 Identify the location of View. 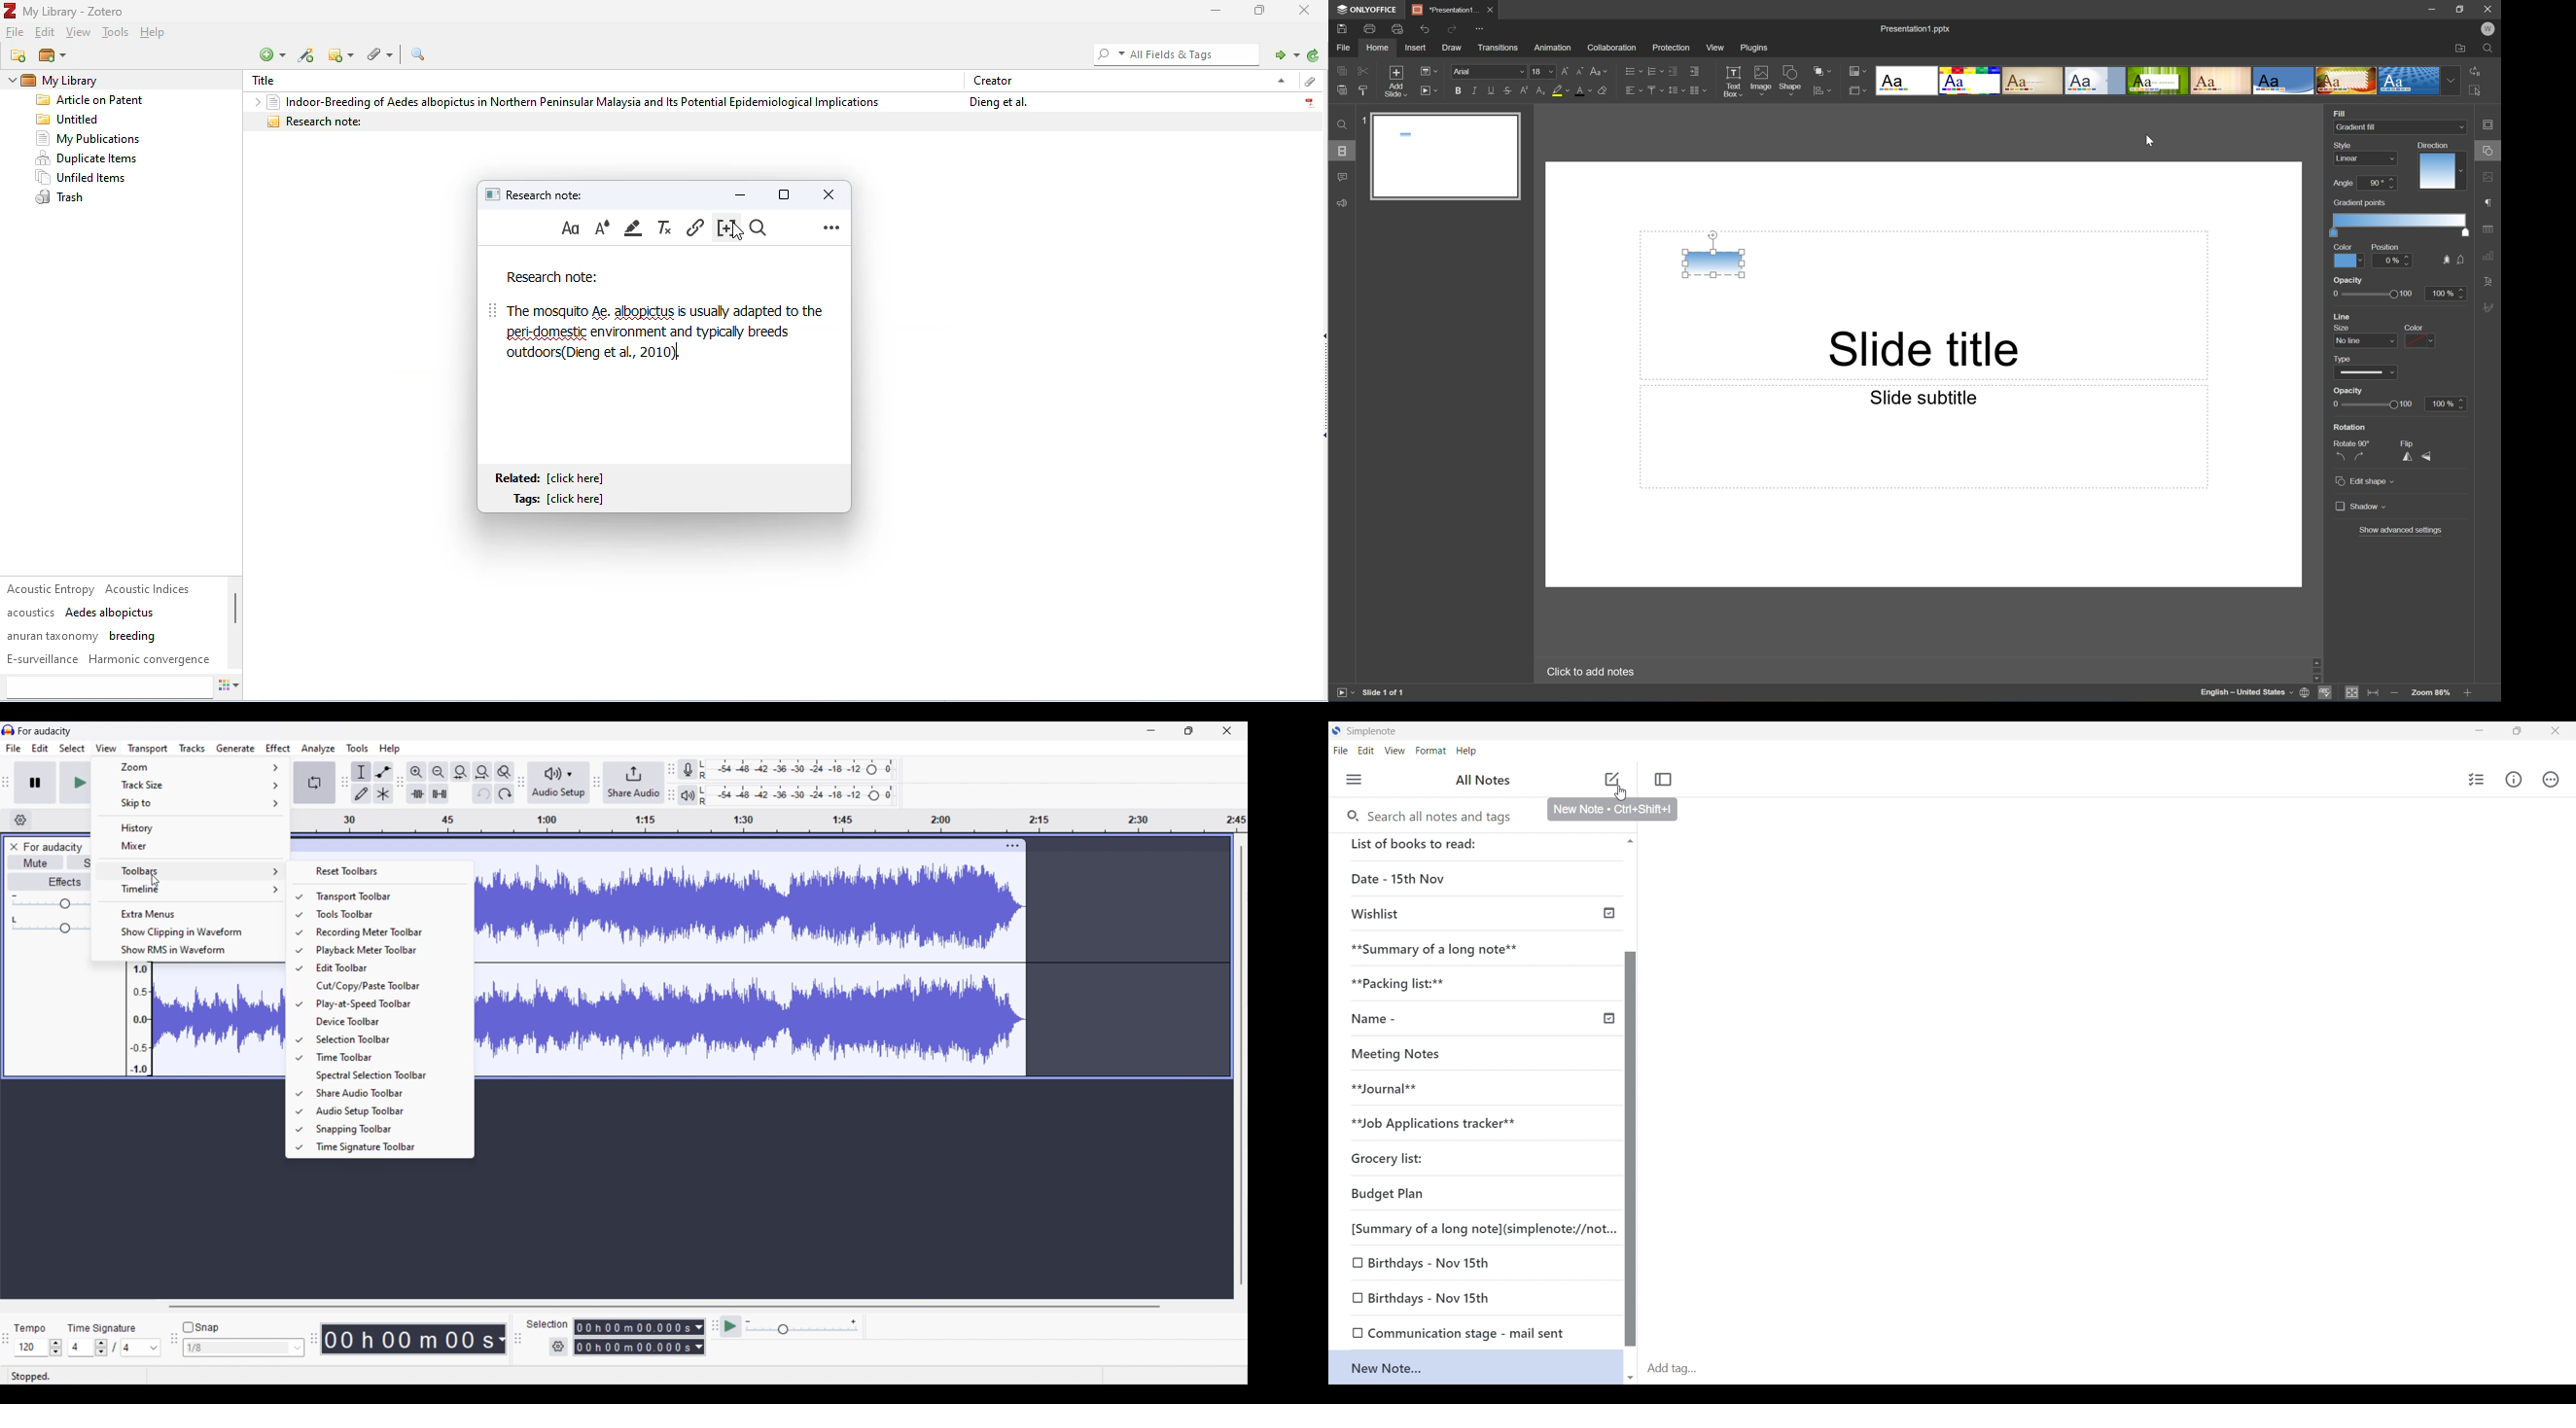
(1717, 48).